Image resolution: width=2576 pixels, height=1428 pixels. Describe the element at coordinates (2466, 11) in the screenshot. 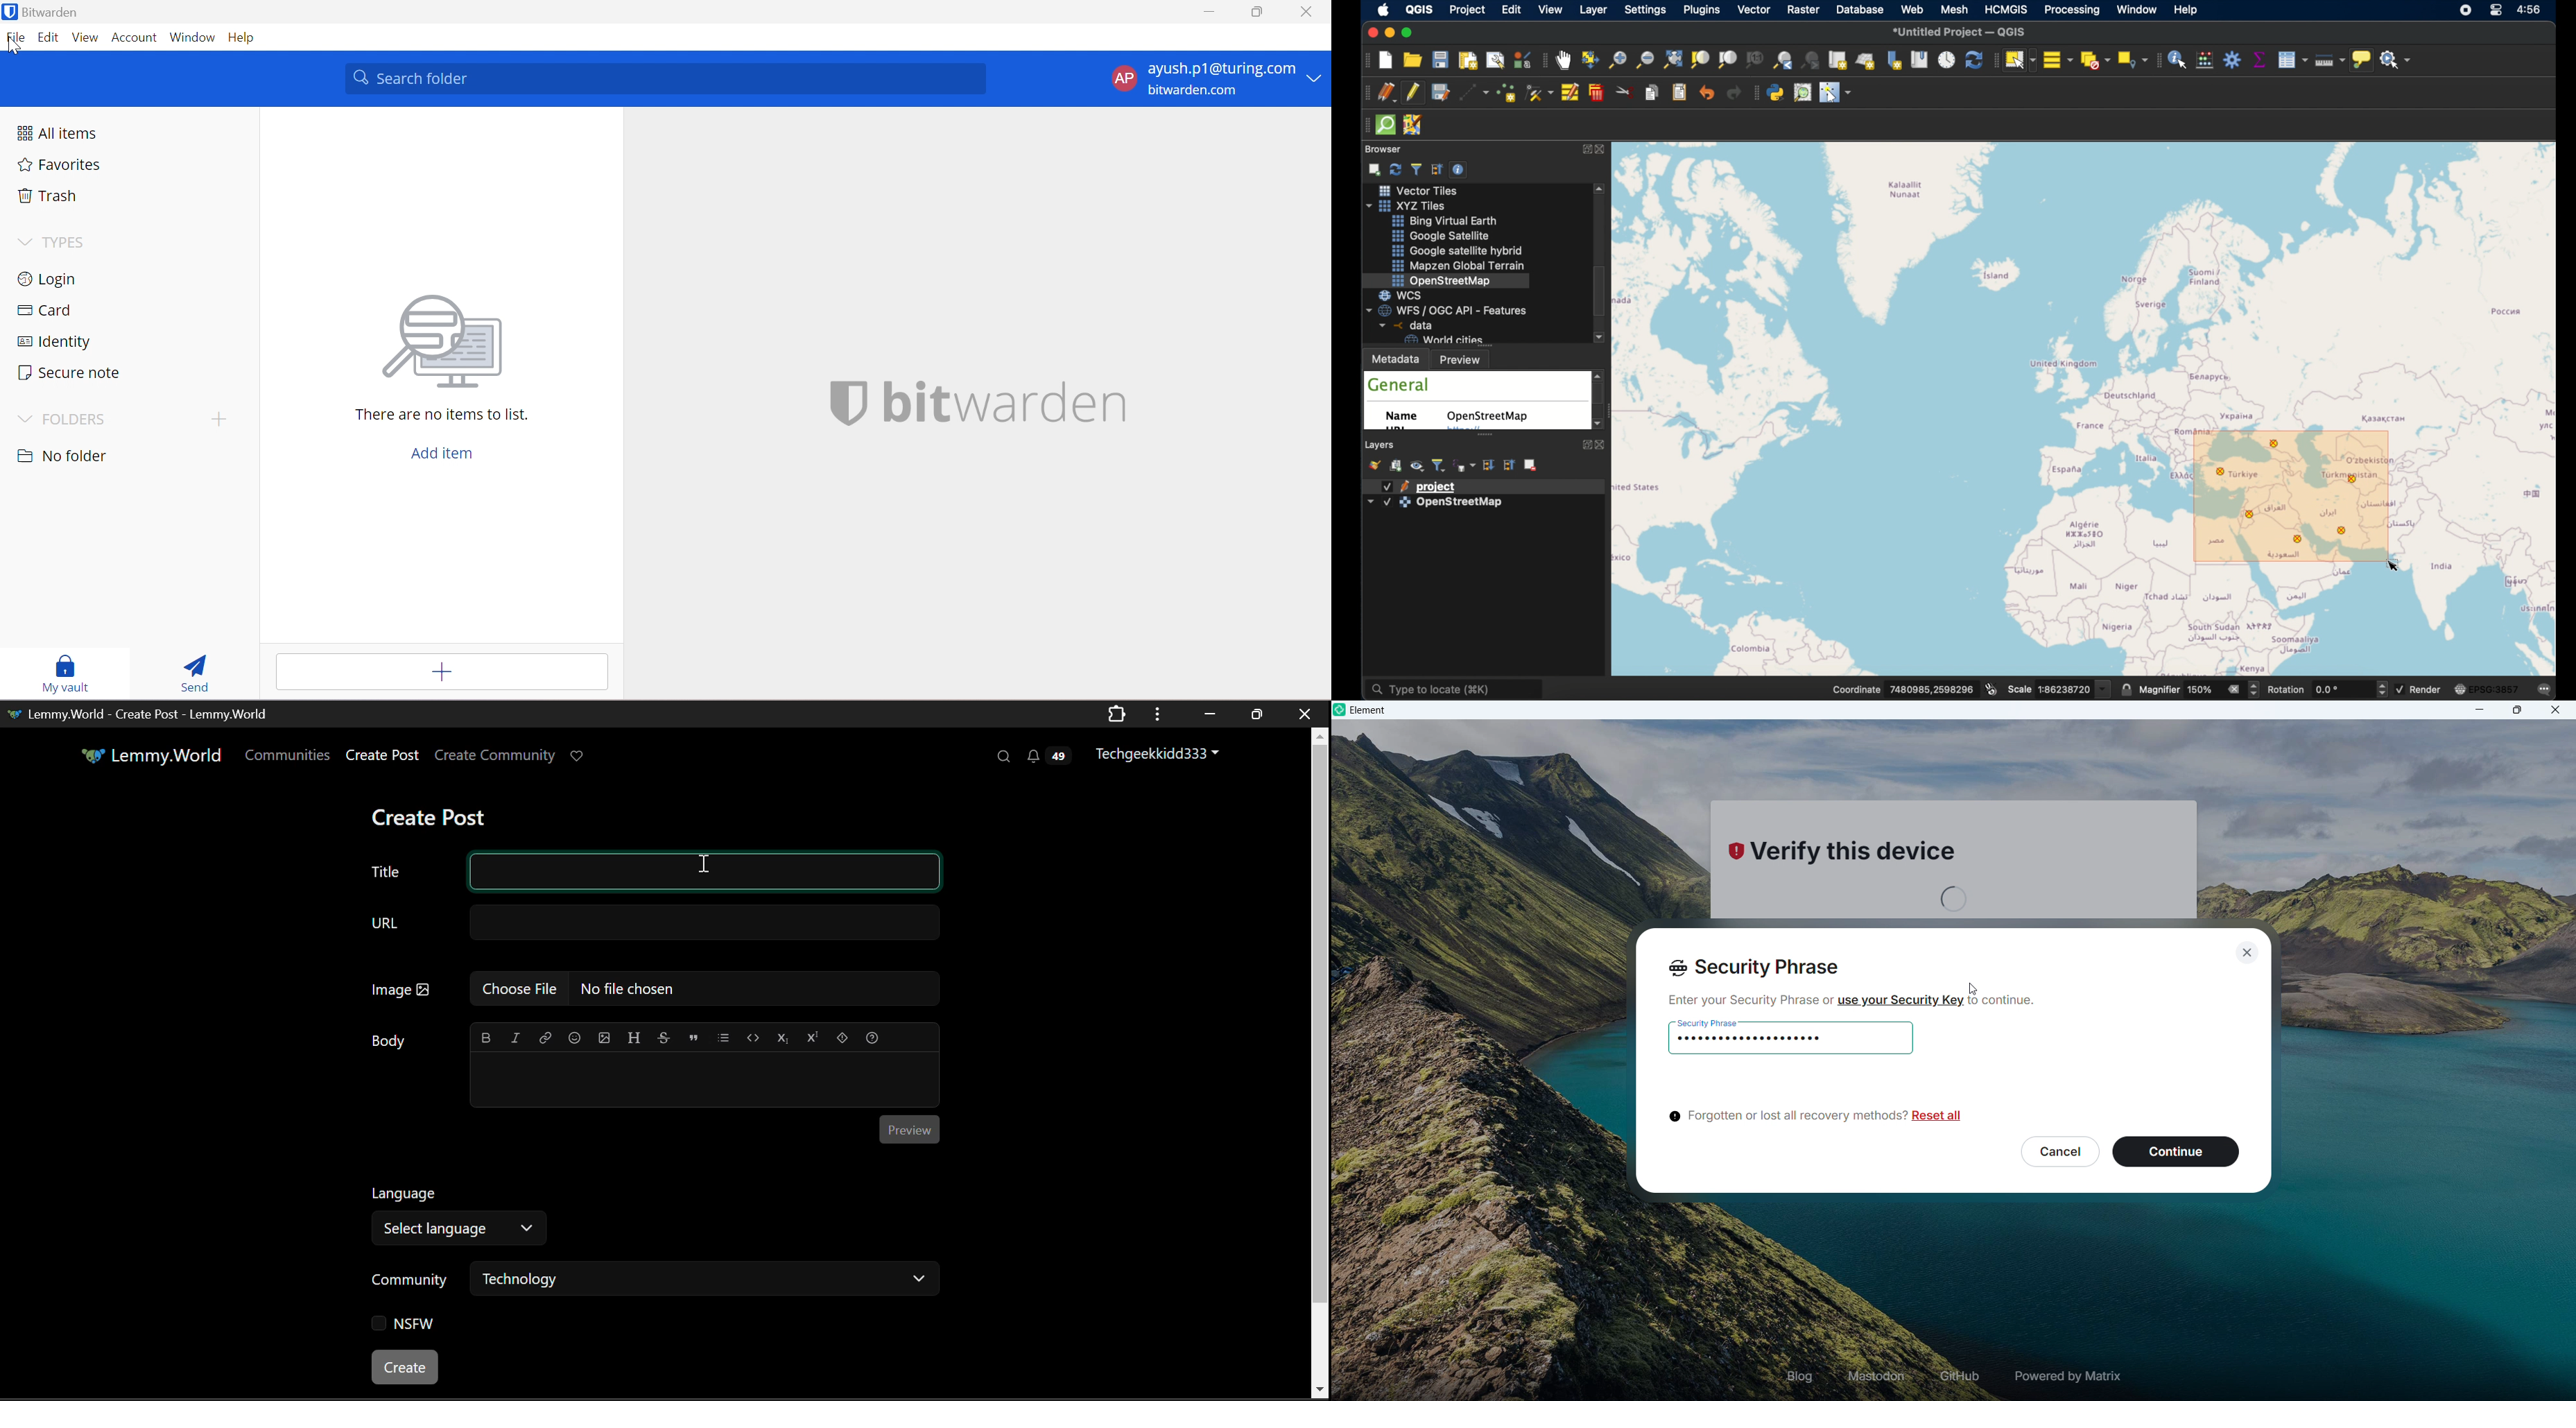

I see `screen recorder icon` at that location.